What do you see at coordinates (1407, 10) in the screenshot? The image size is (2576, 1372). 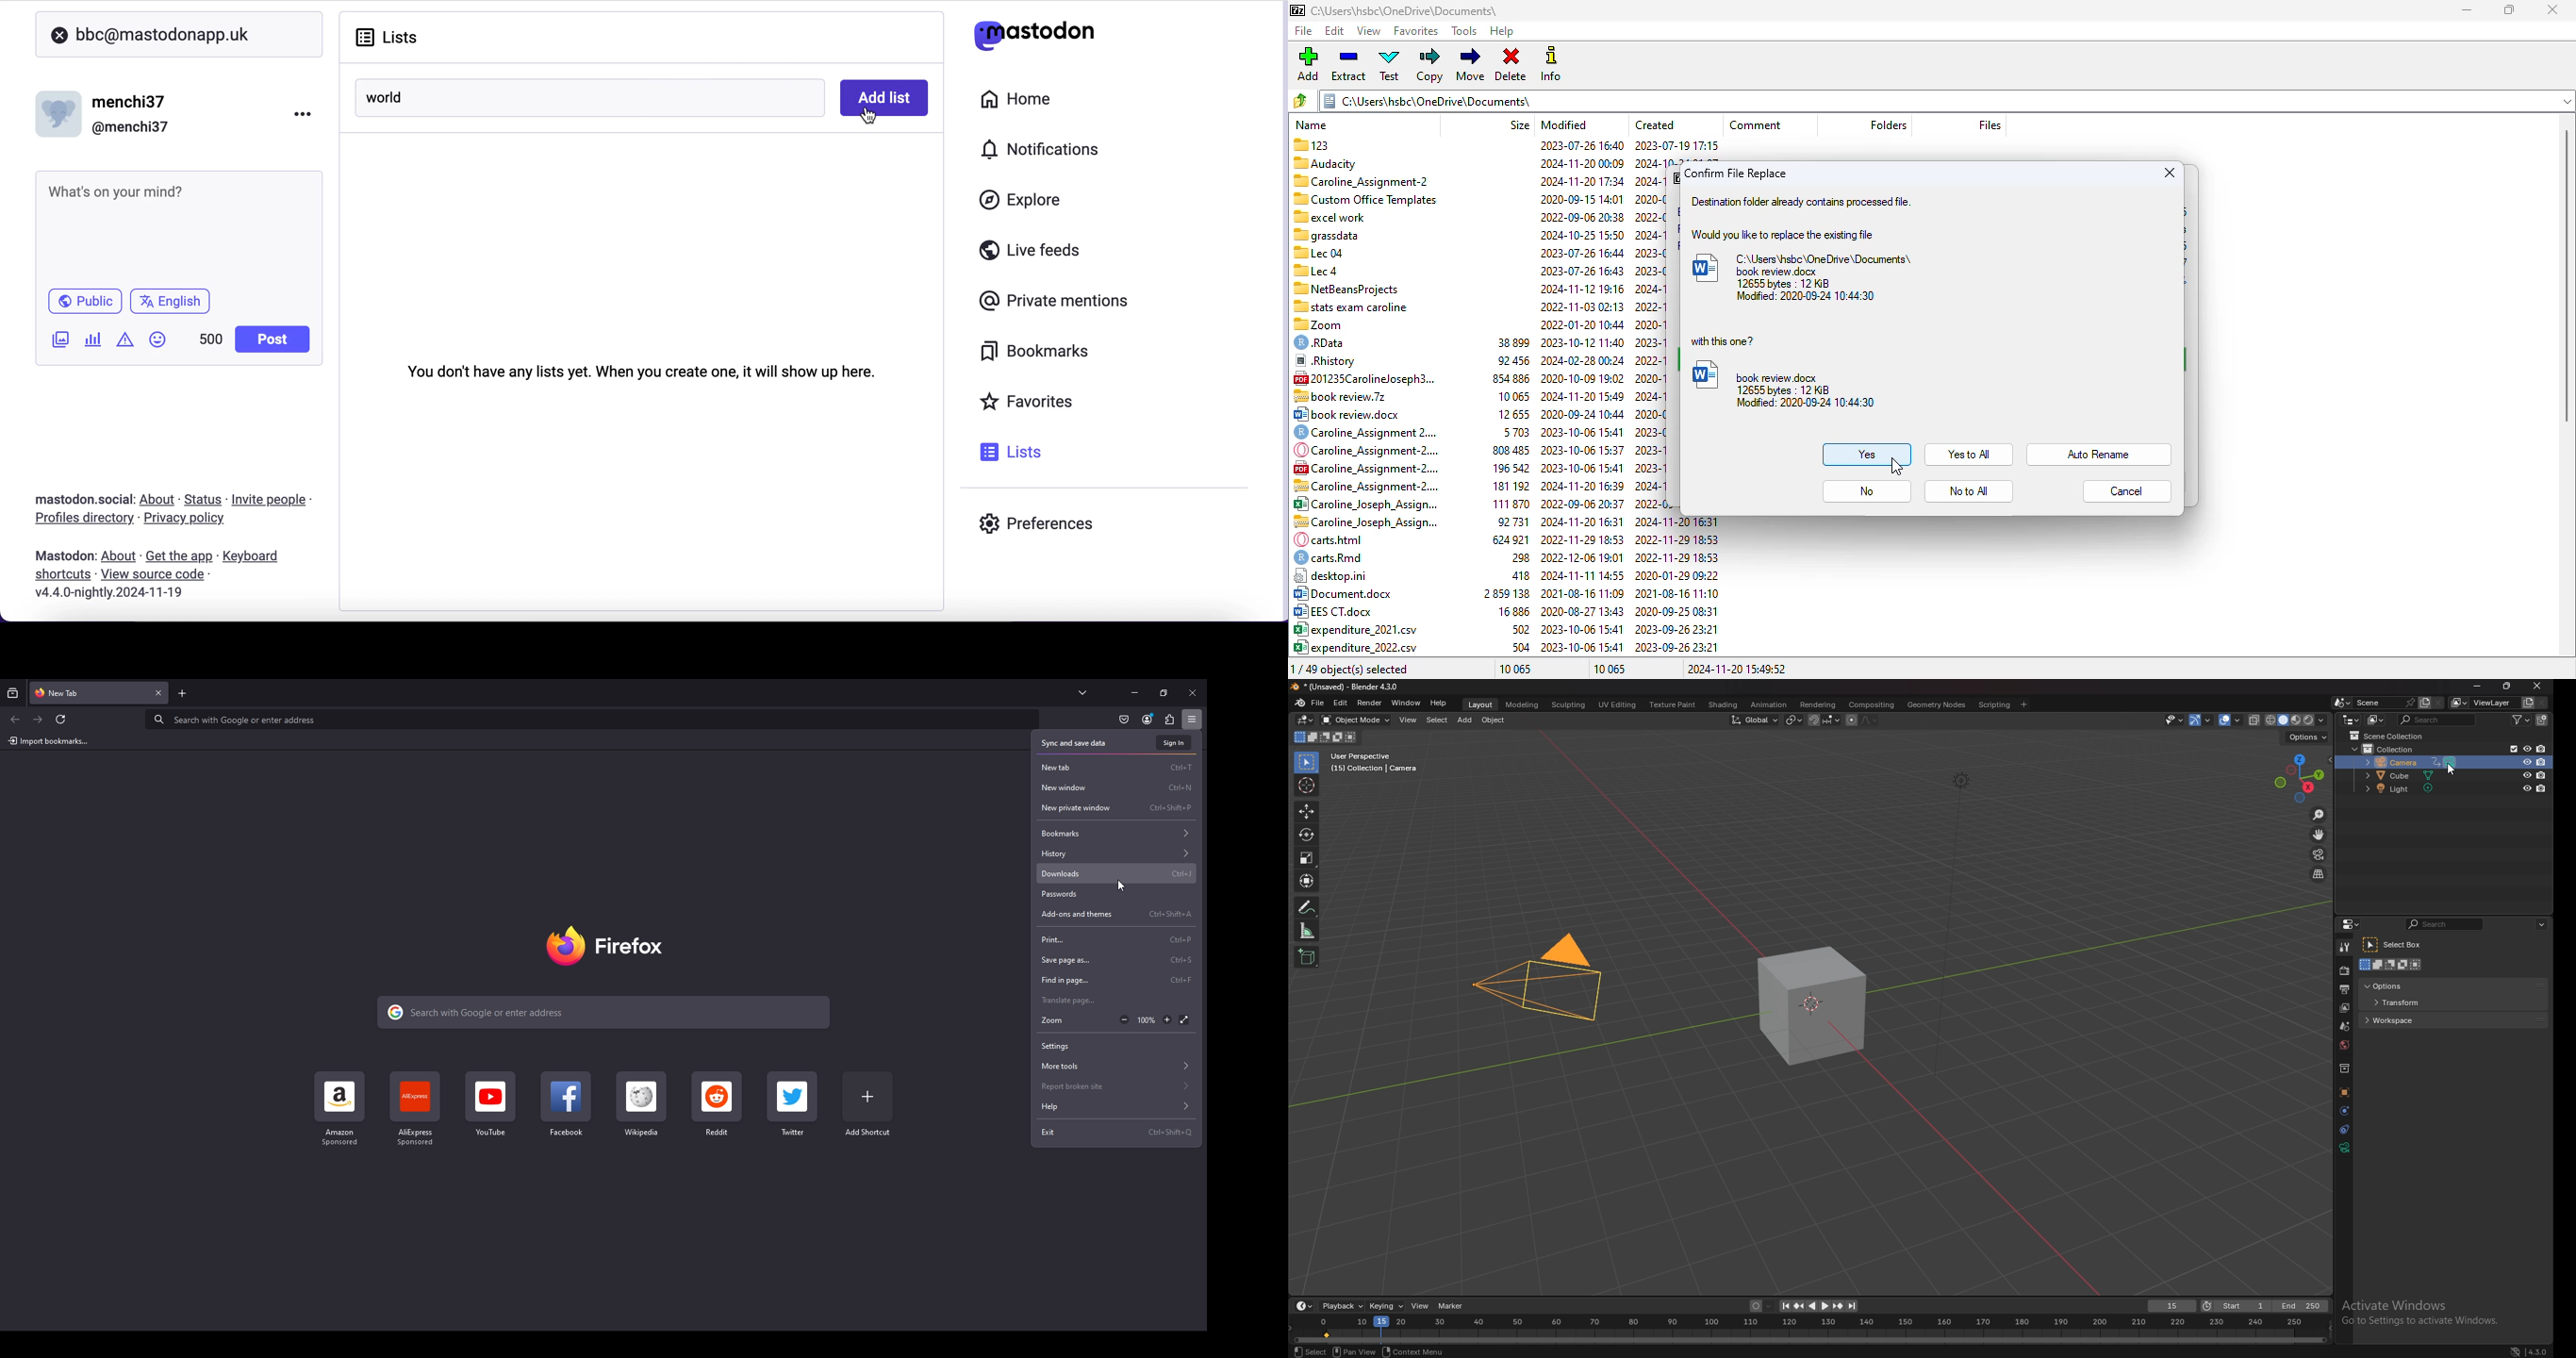 I see `folder` at bounding box center [1407, 10].